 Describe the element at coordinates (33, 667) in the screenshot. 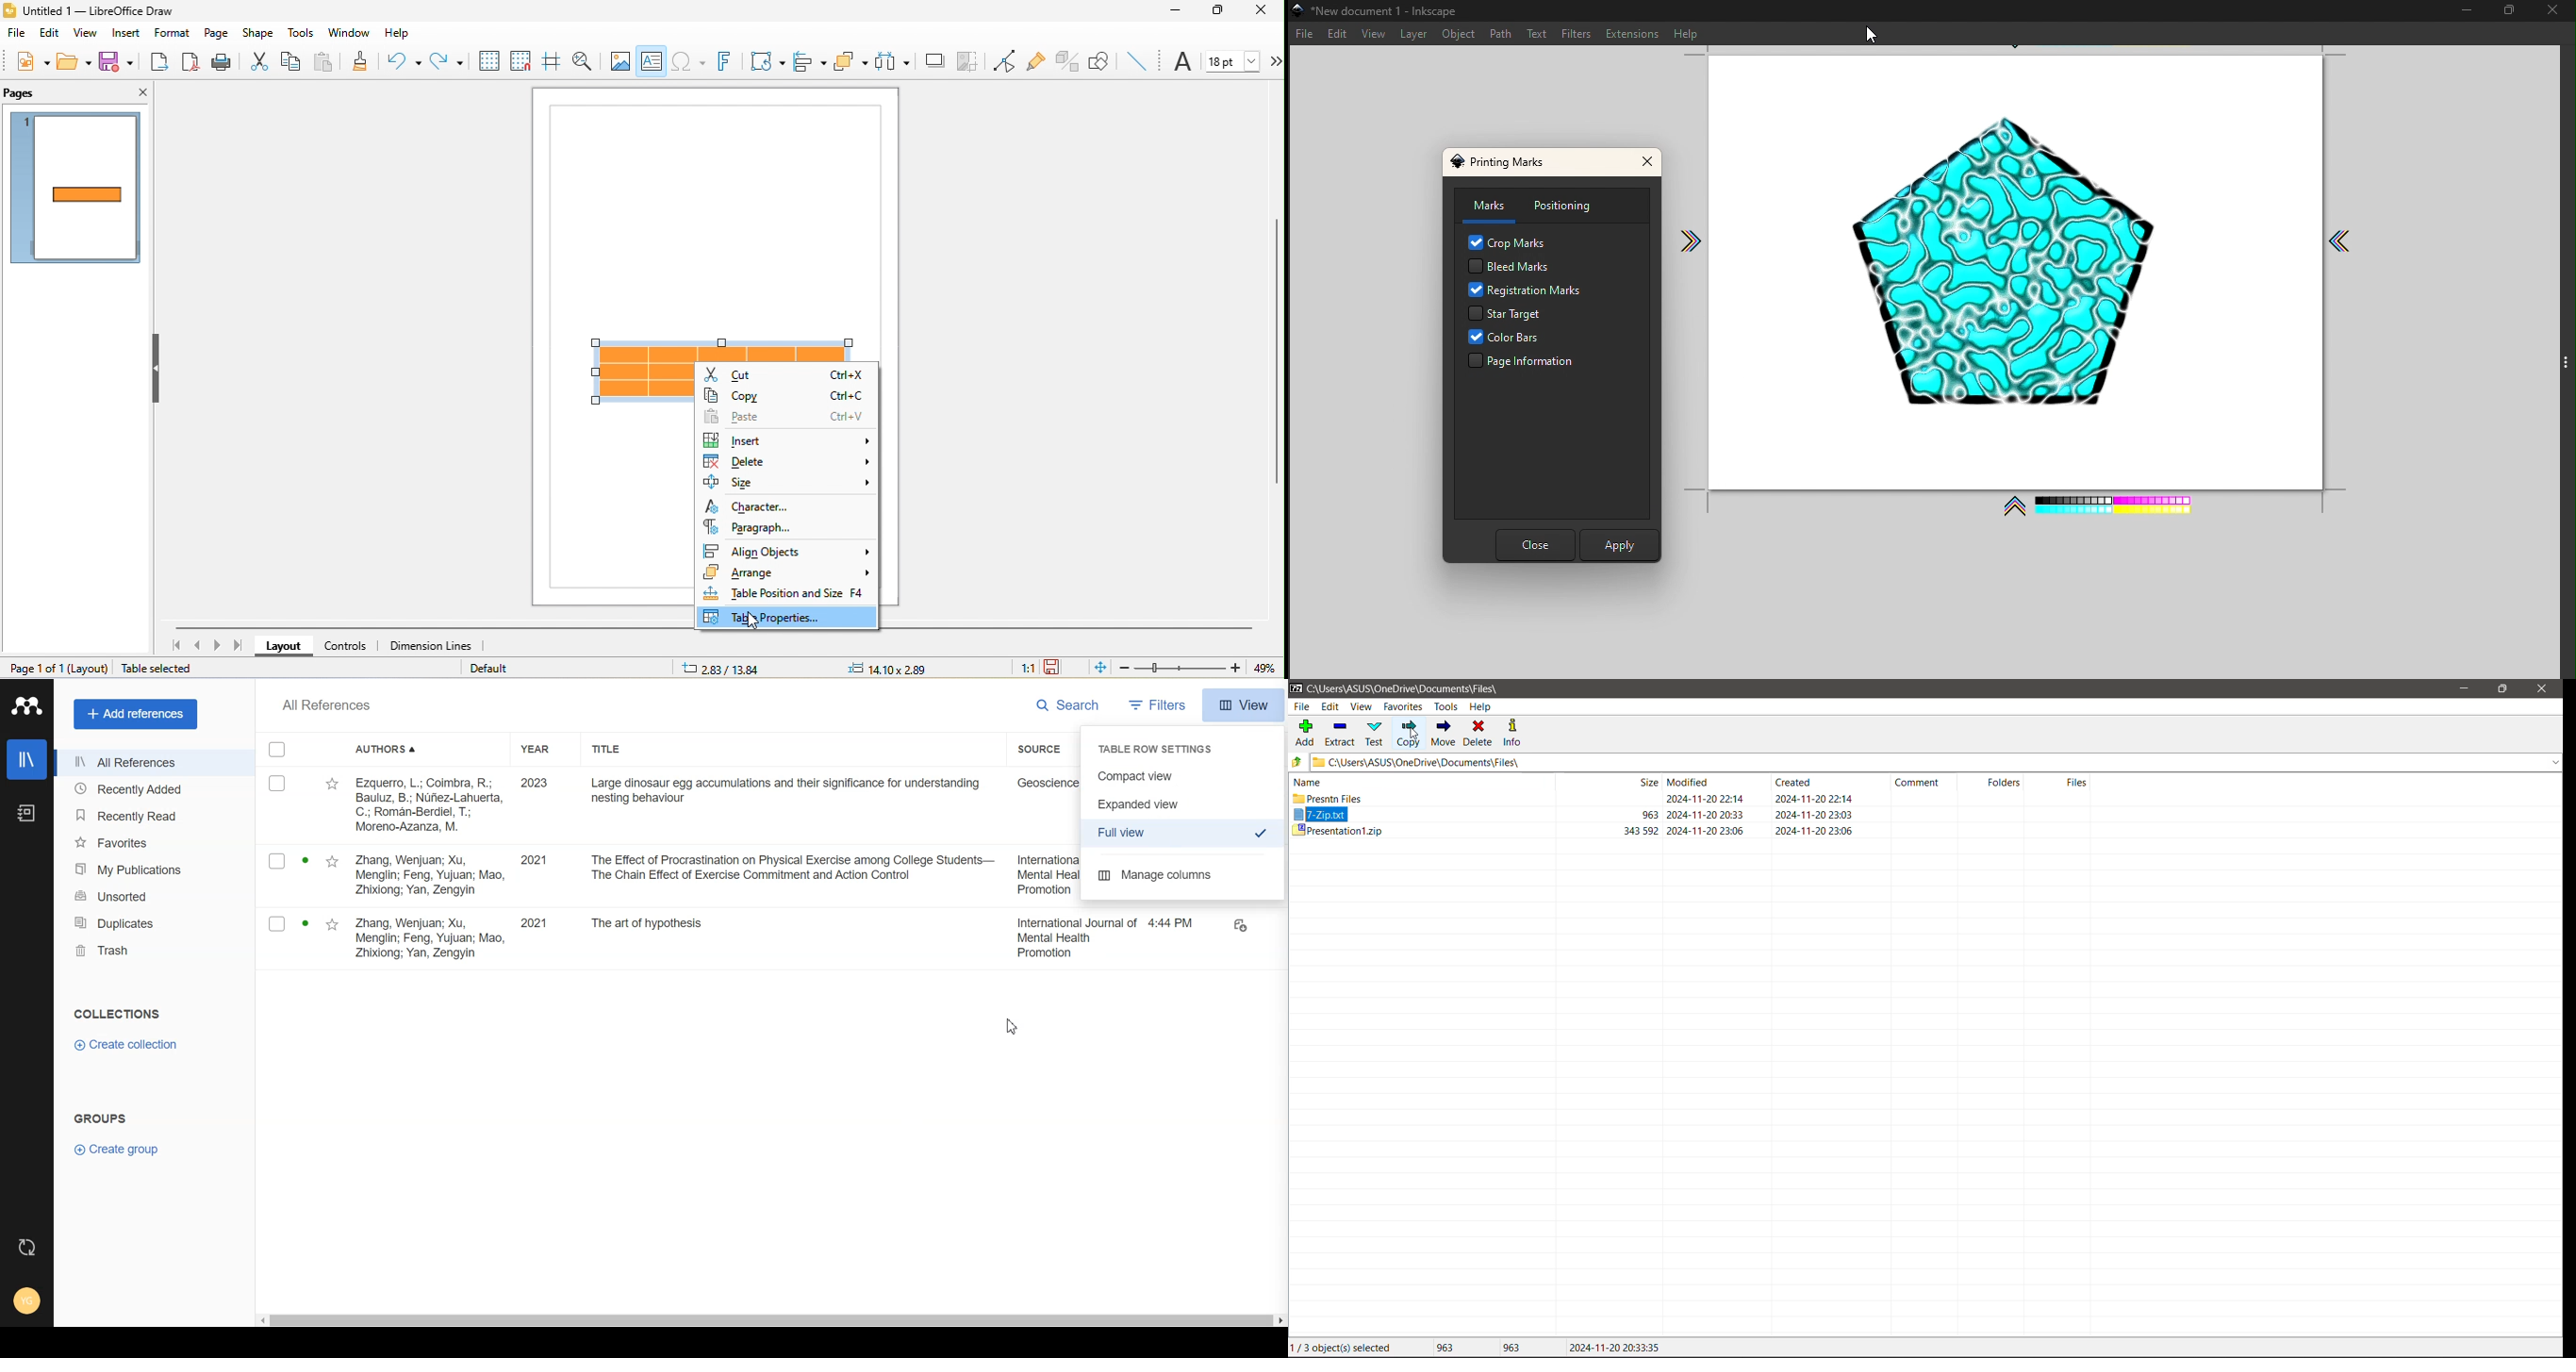

I see `page 1 of 1` at that location.